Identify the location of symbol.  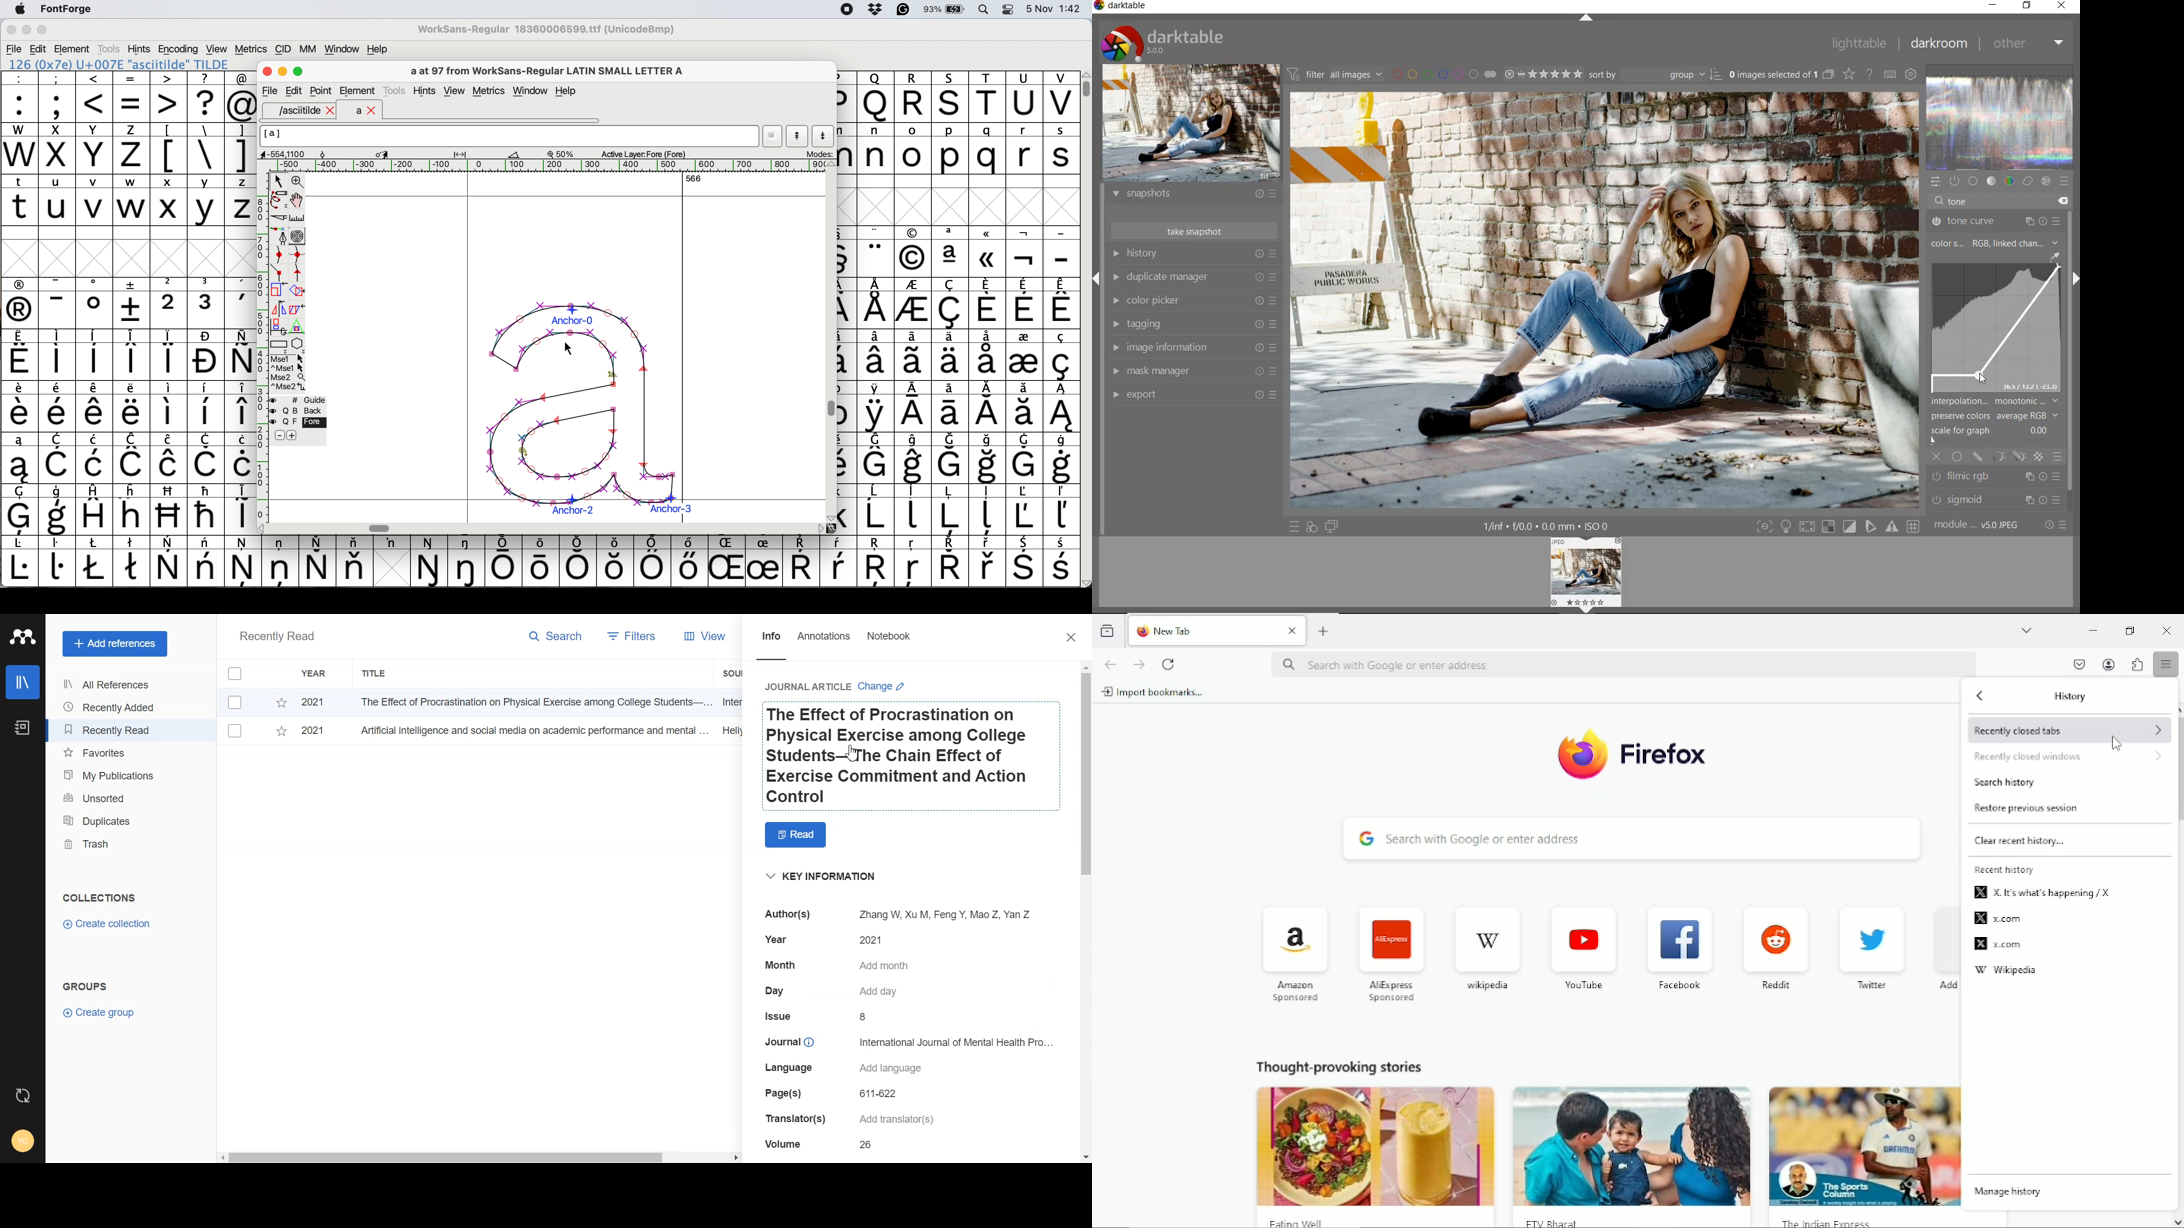
(876, 458).